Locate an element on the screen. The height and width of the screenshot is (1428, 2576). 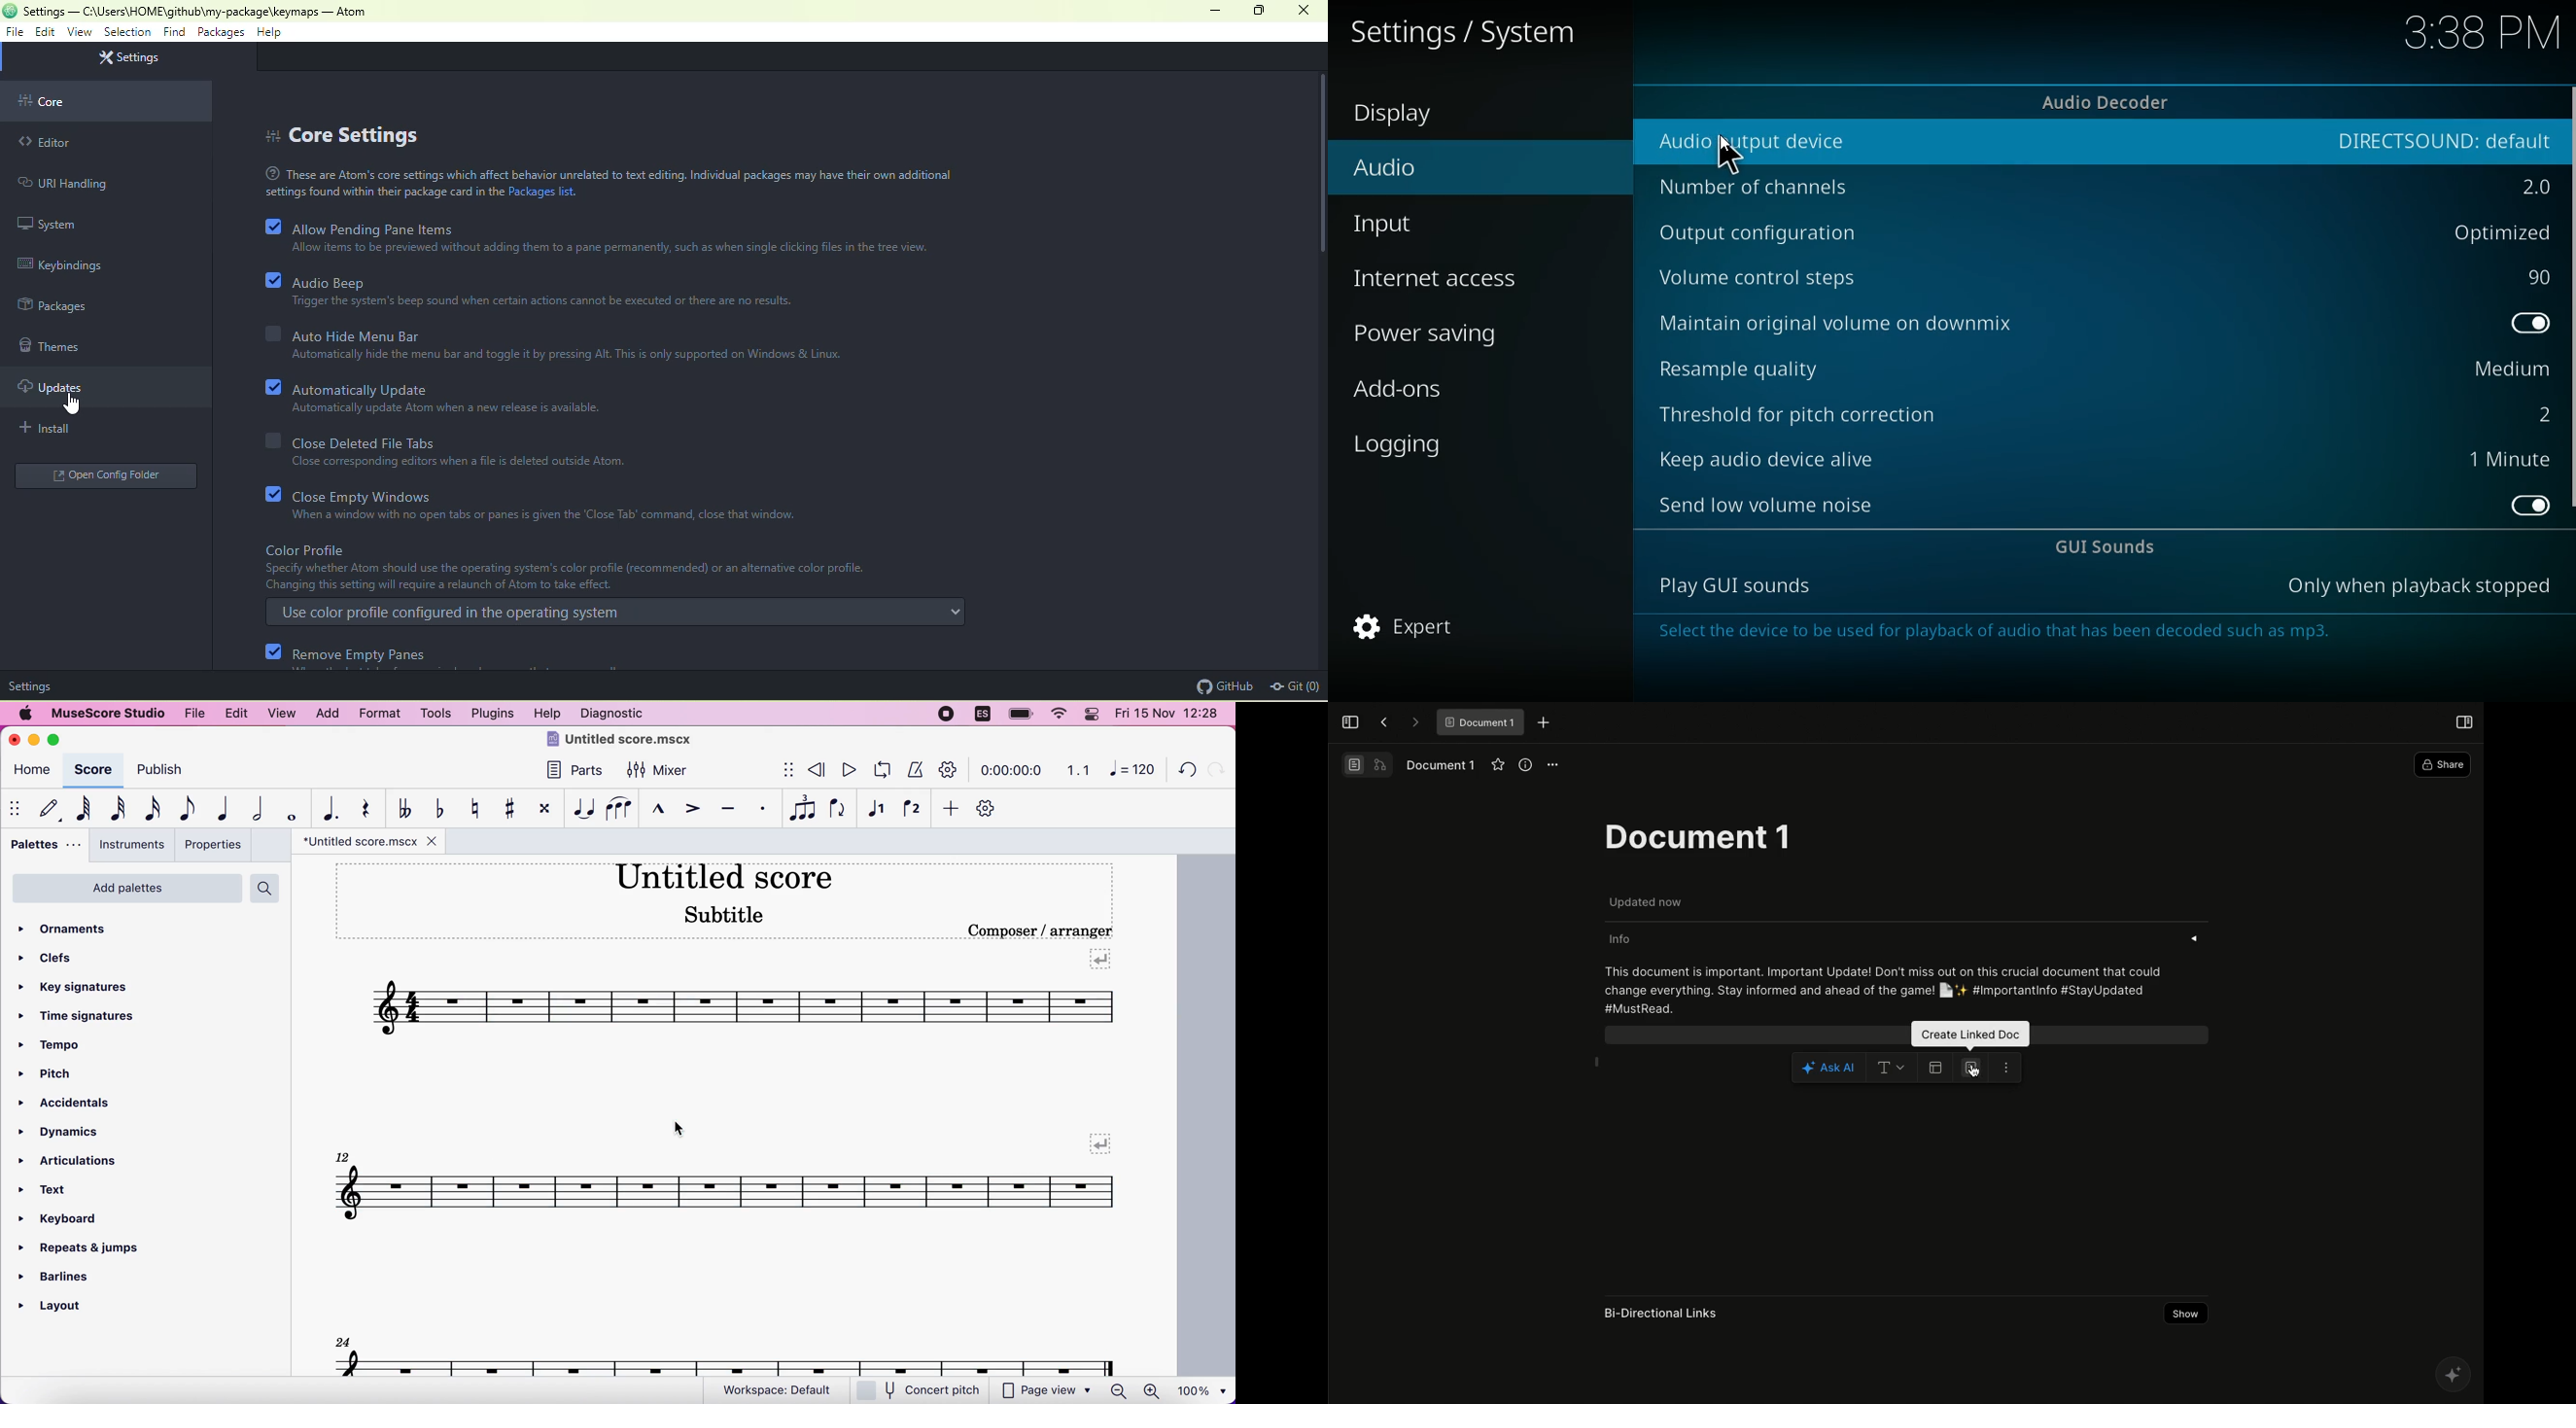
input is located at coordinates (1457, 224).